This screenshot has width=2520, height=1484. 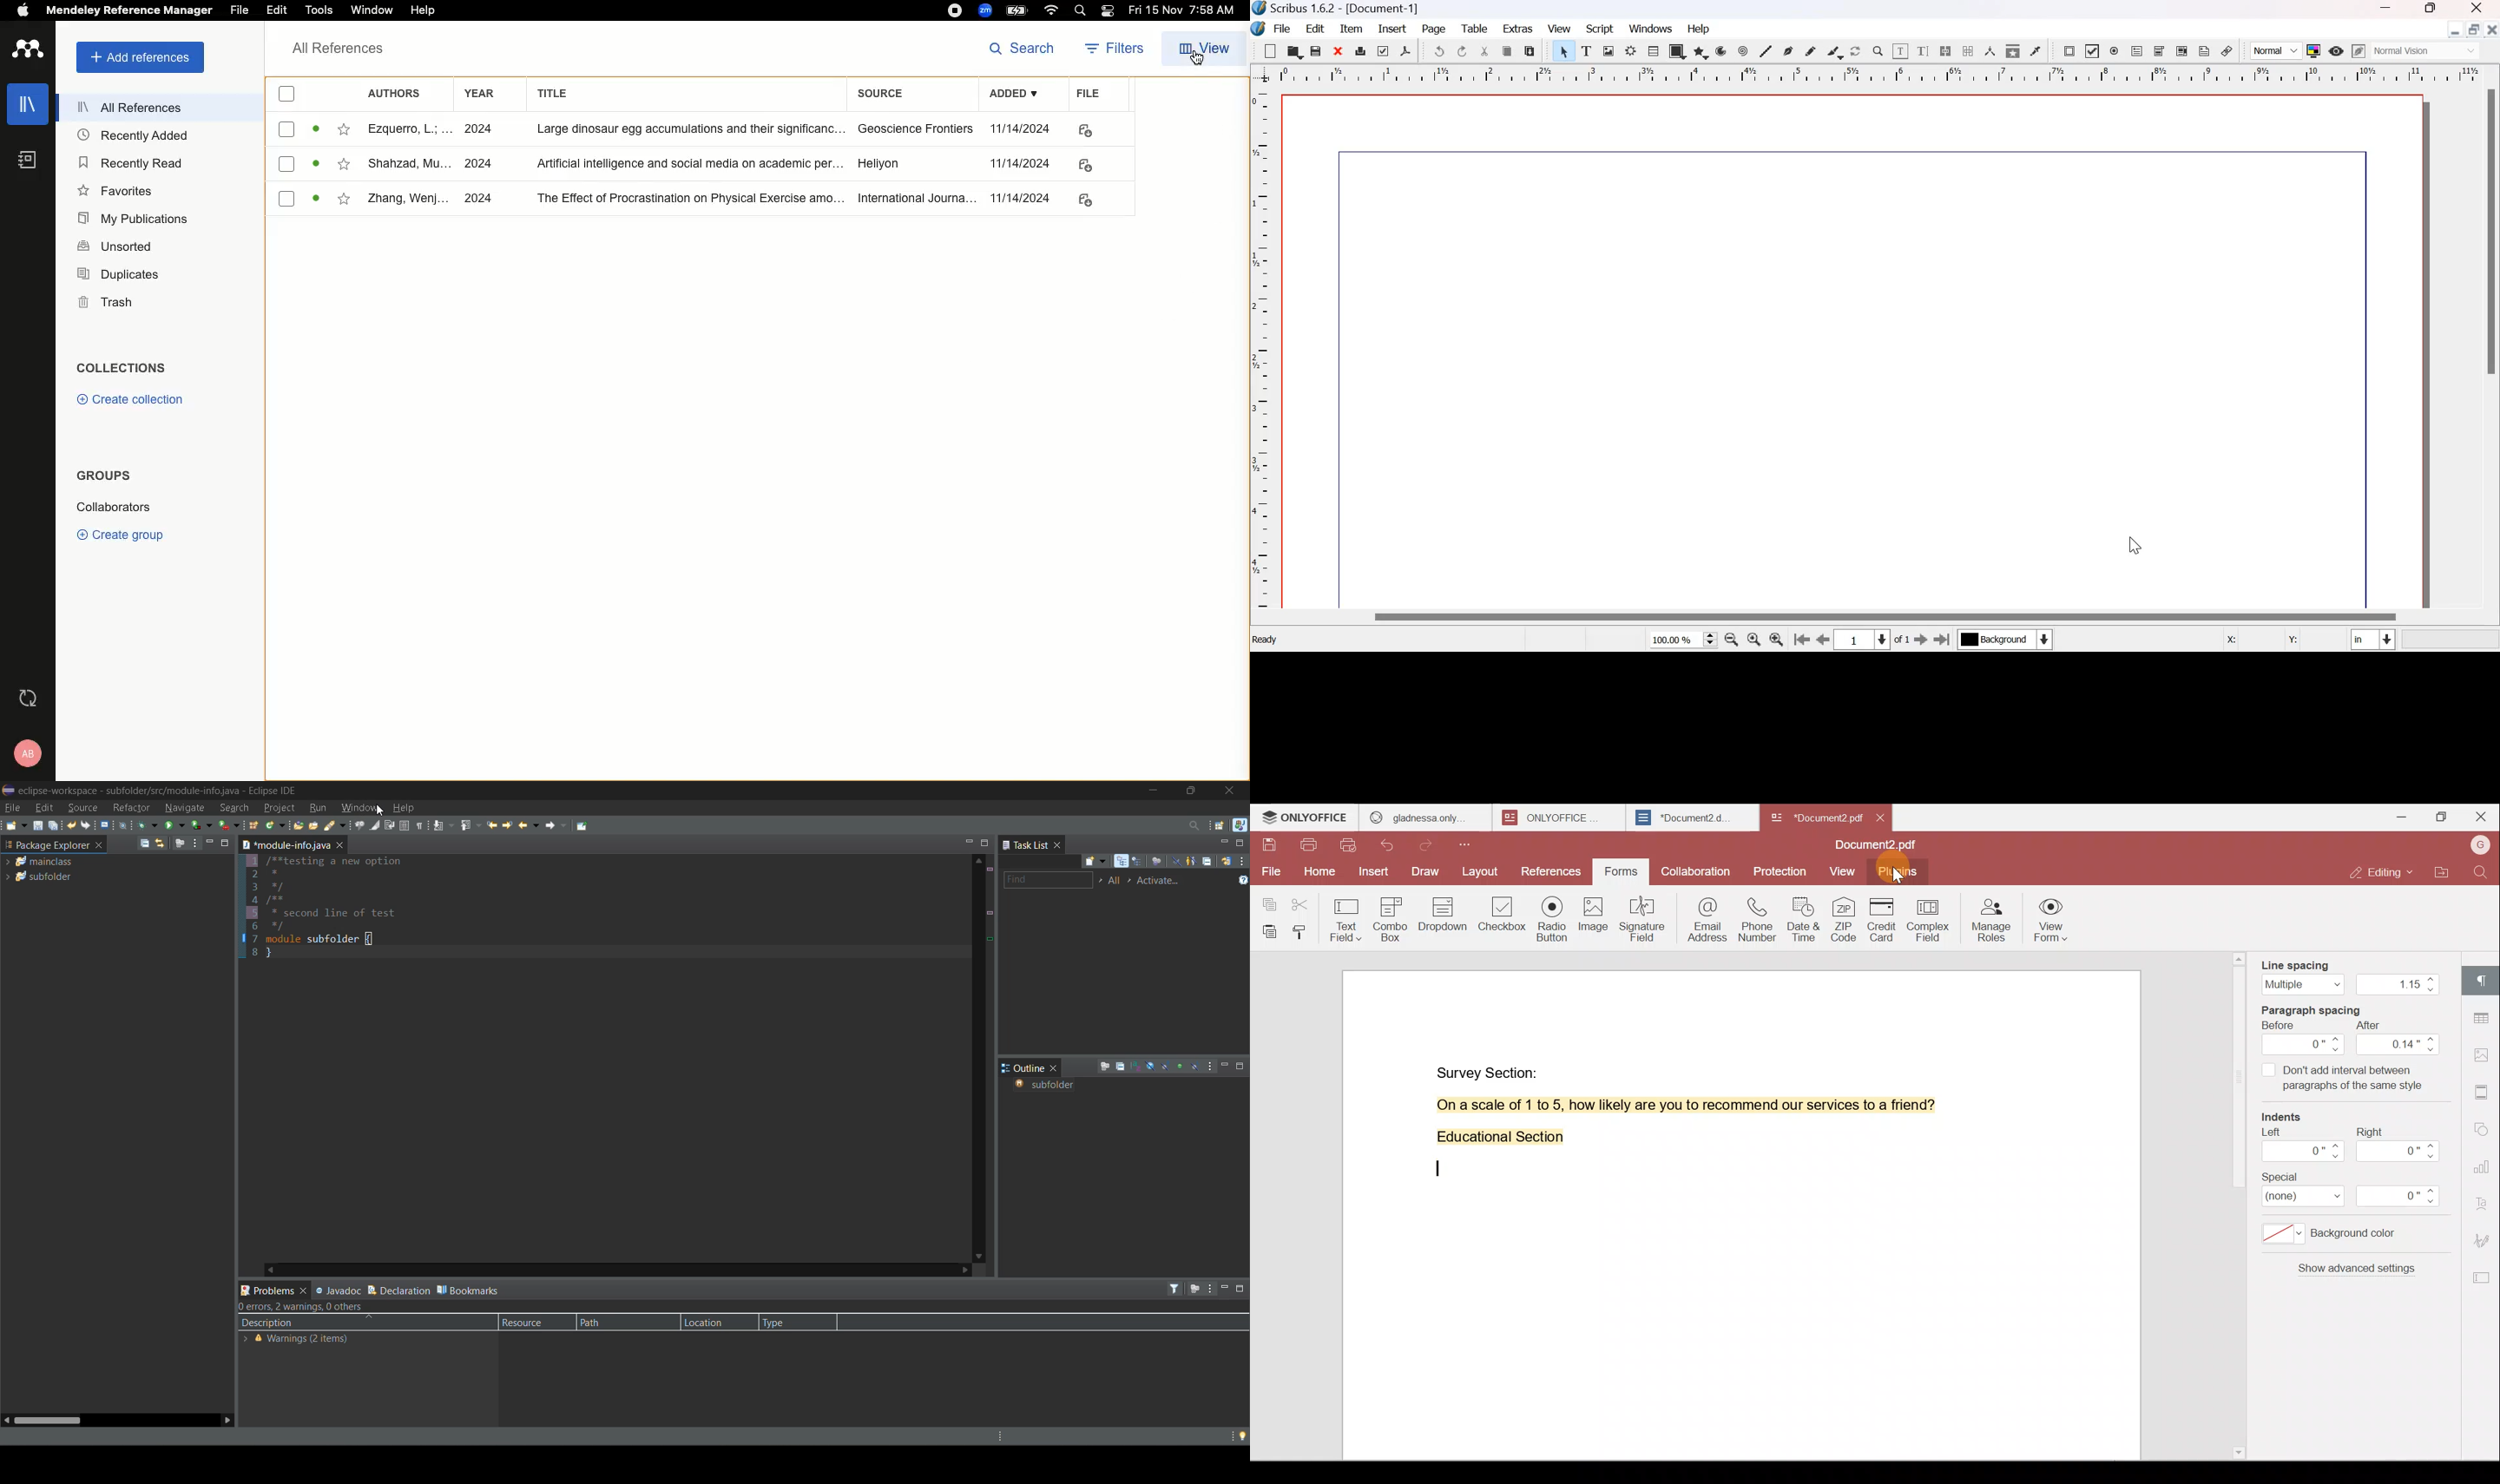 I want to click on Create group, so click(x=120, y=532).